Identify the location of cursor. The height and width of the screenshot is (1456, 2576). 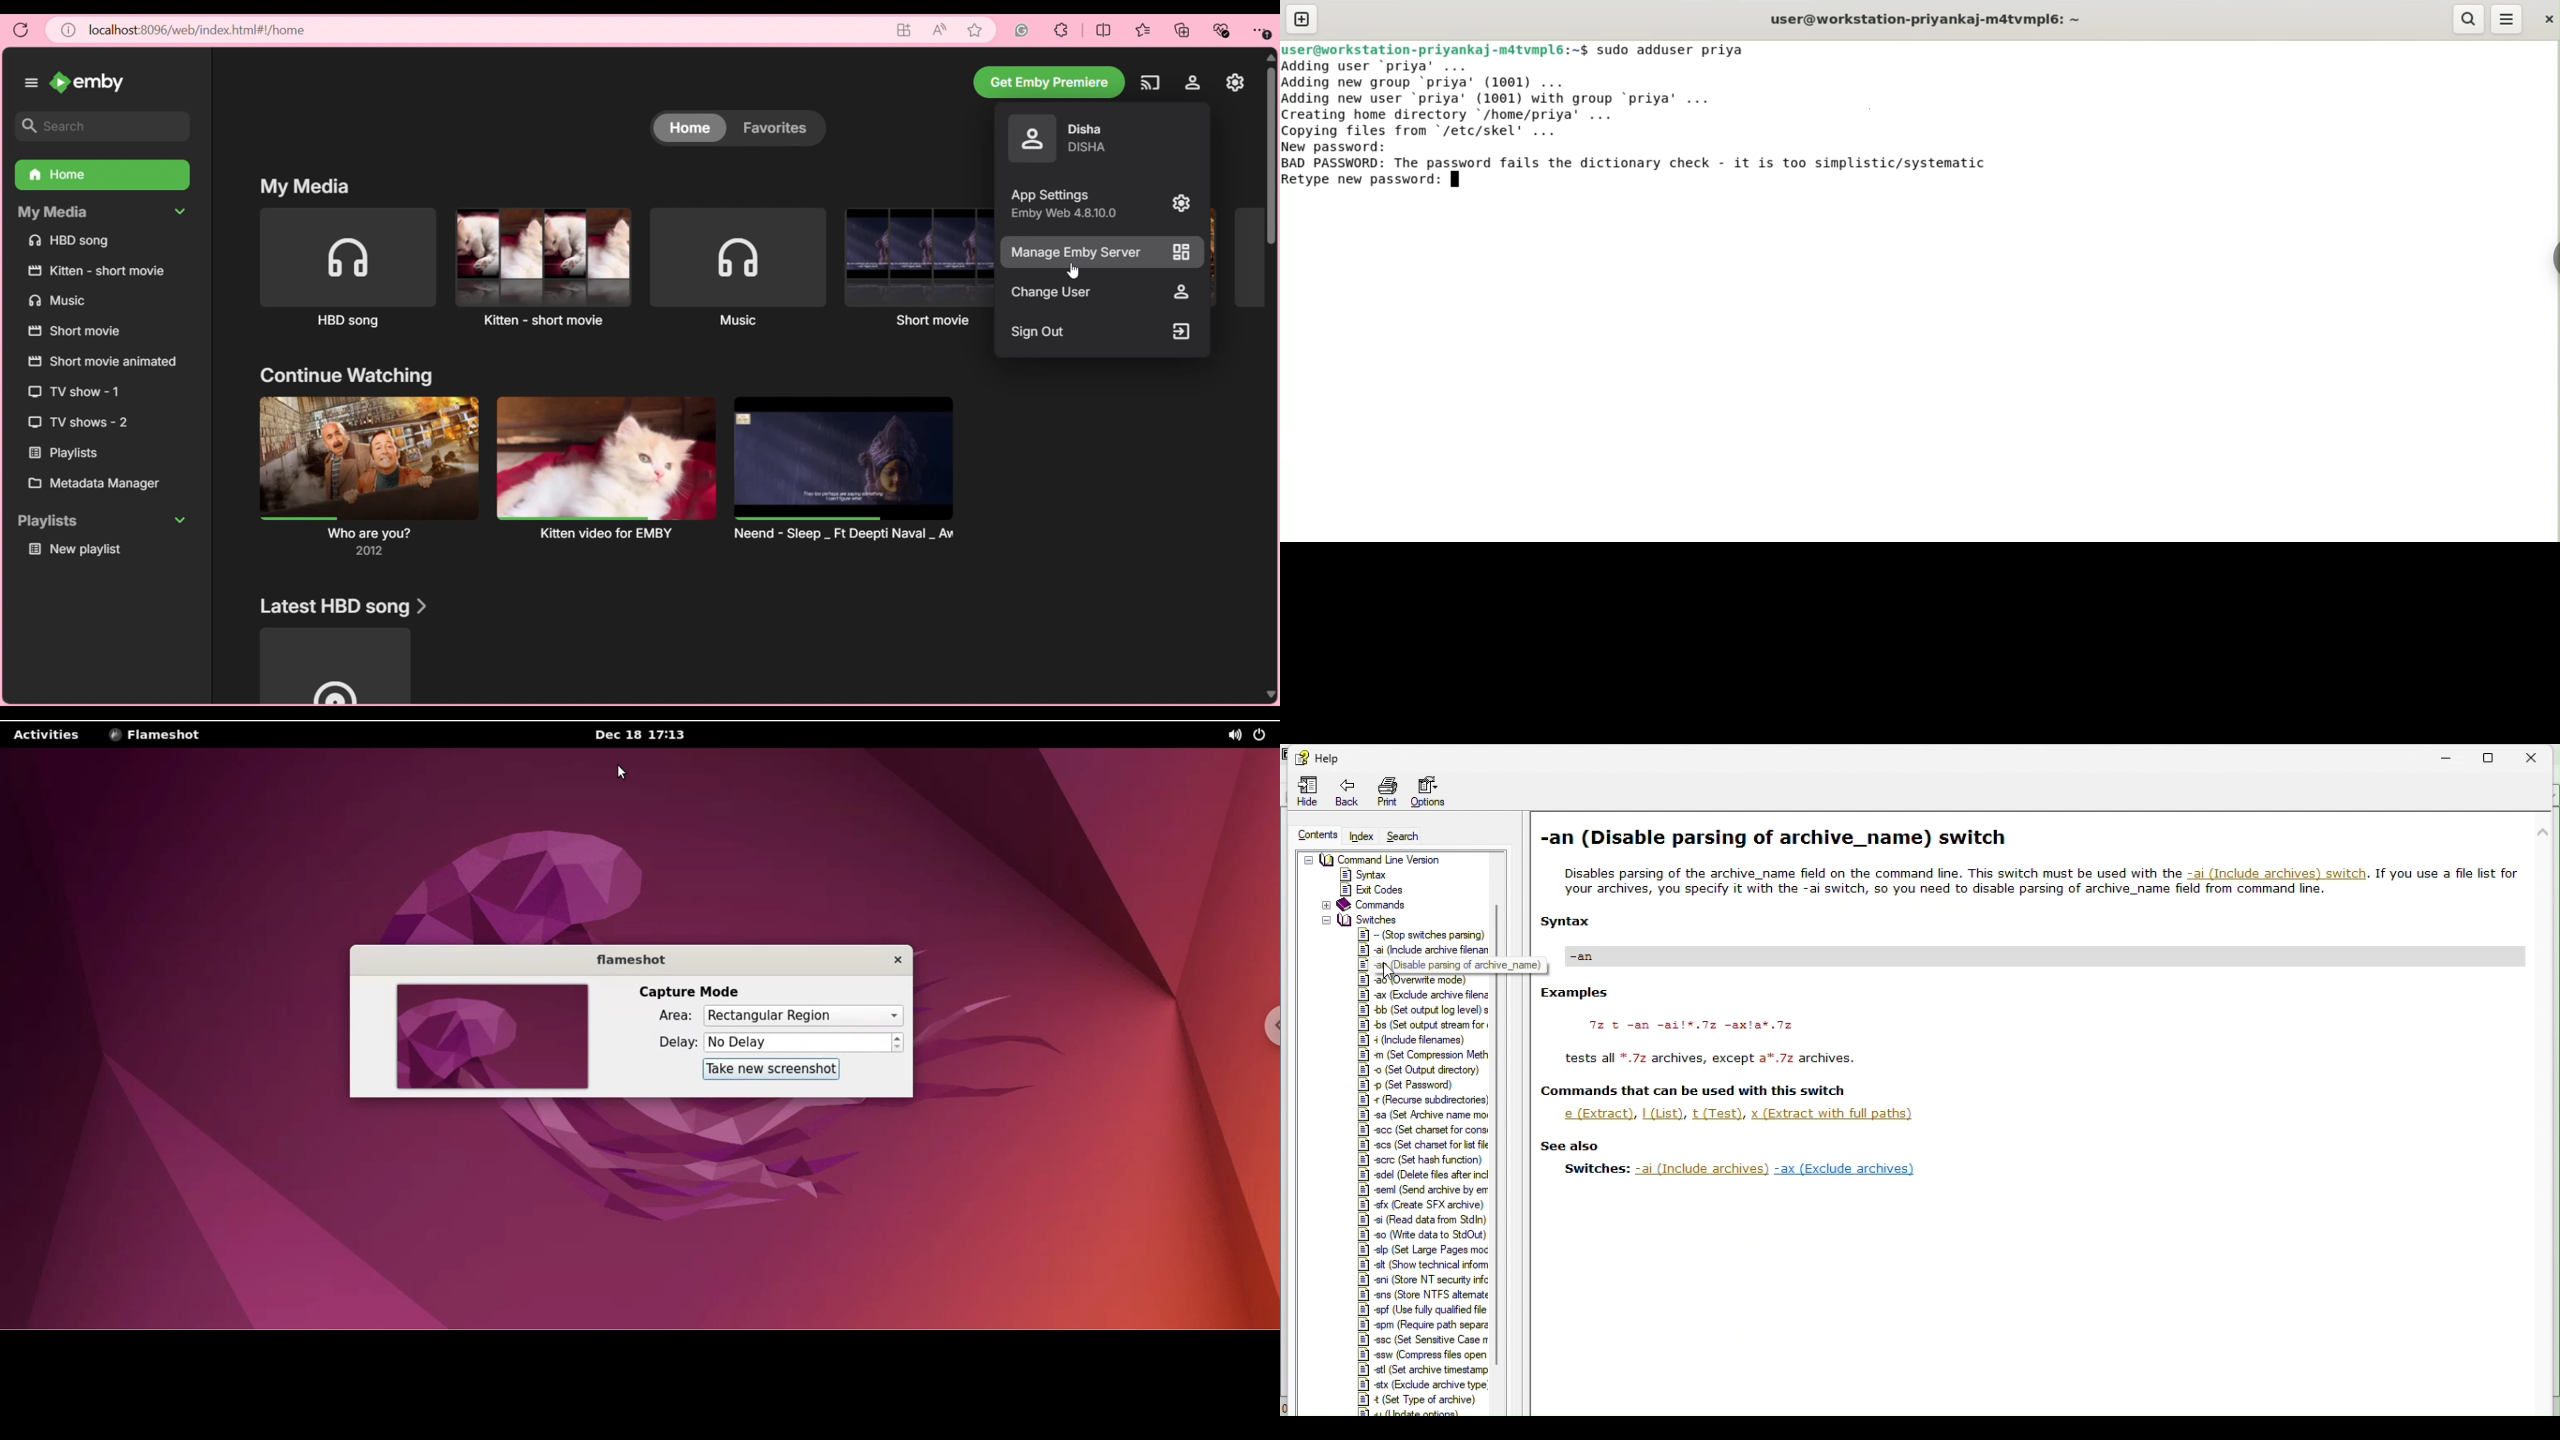
(1069, 278).